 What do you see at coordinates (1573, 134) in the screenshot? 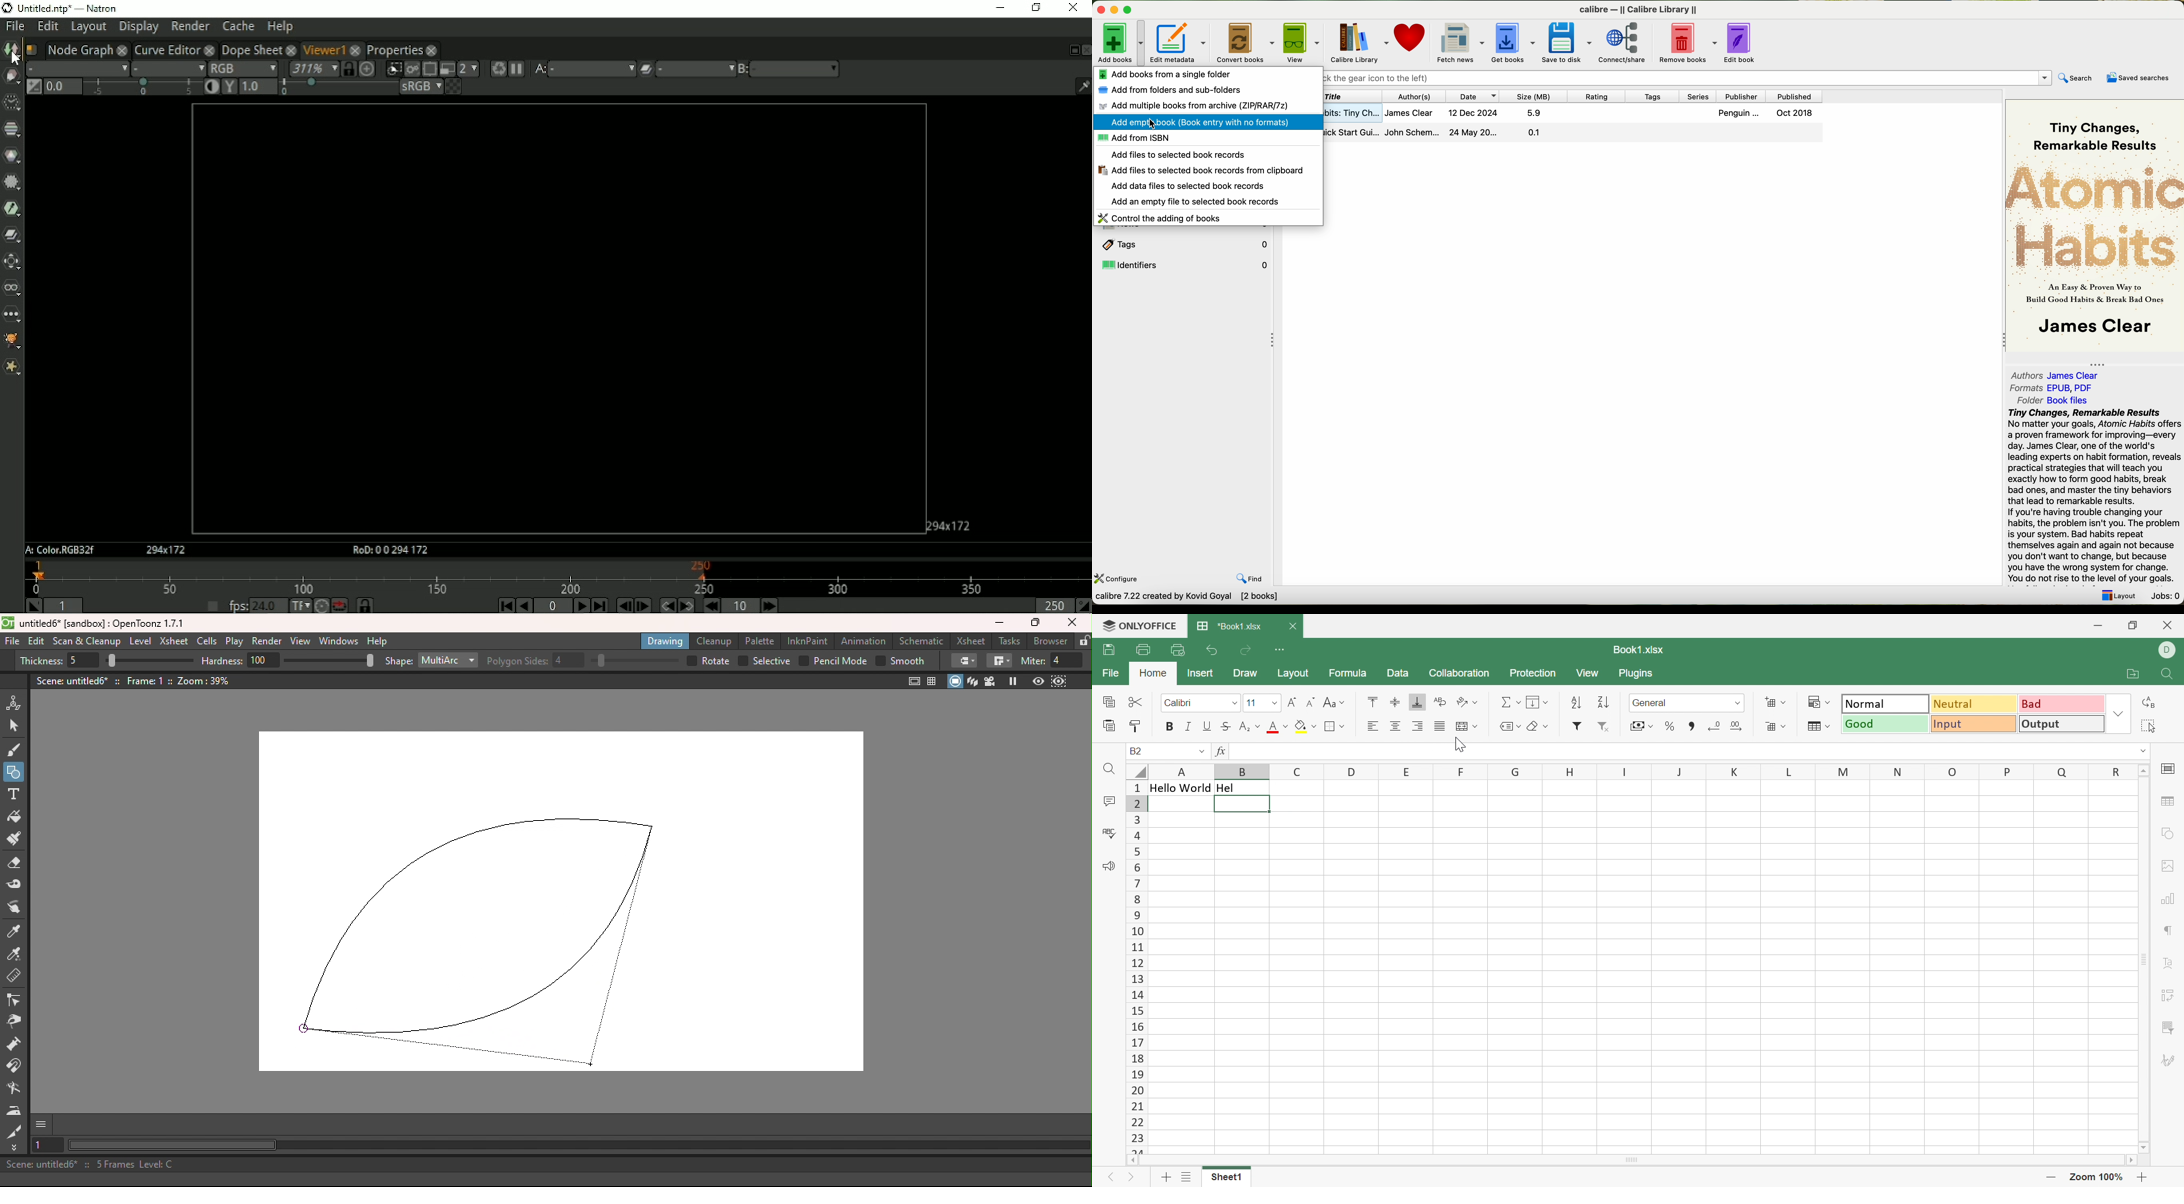
I see `second book` at bounding box center [1573, 134].